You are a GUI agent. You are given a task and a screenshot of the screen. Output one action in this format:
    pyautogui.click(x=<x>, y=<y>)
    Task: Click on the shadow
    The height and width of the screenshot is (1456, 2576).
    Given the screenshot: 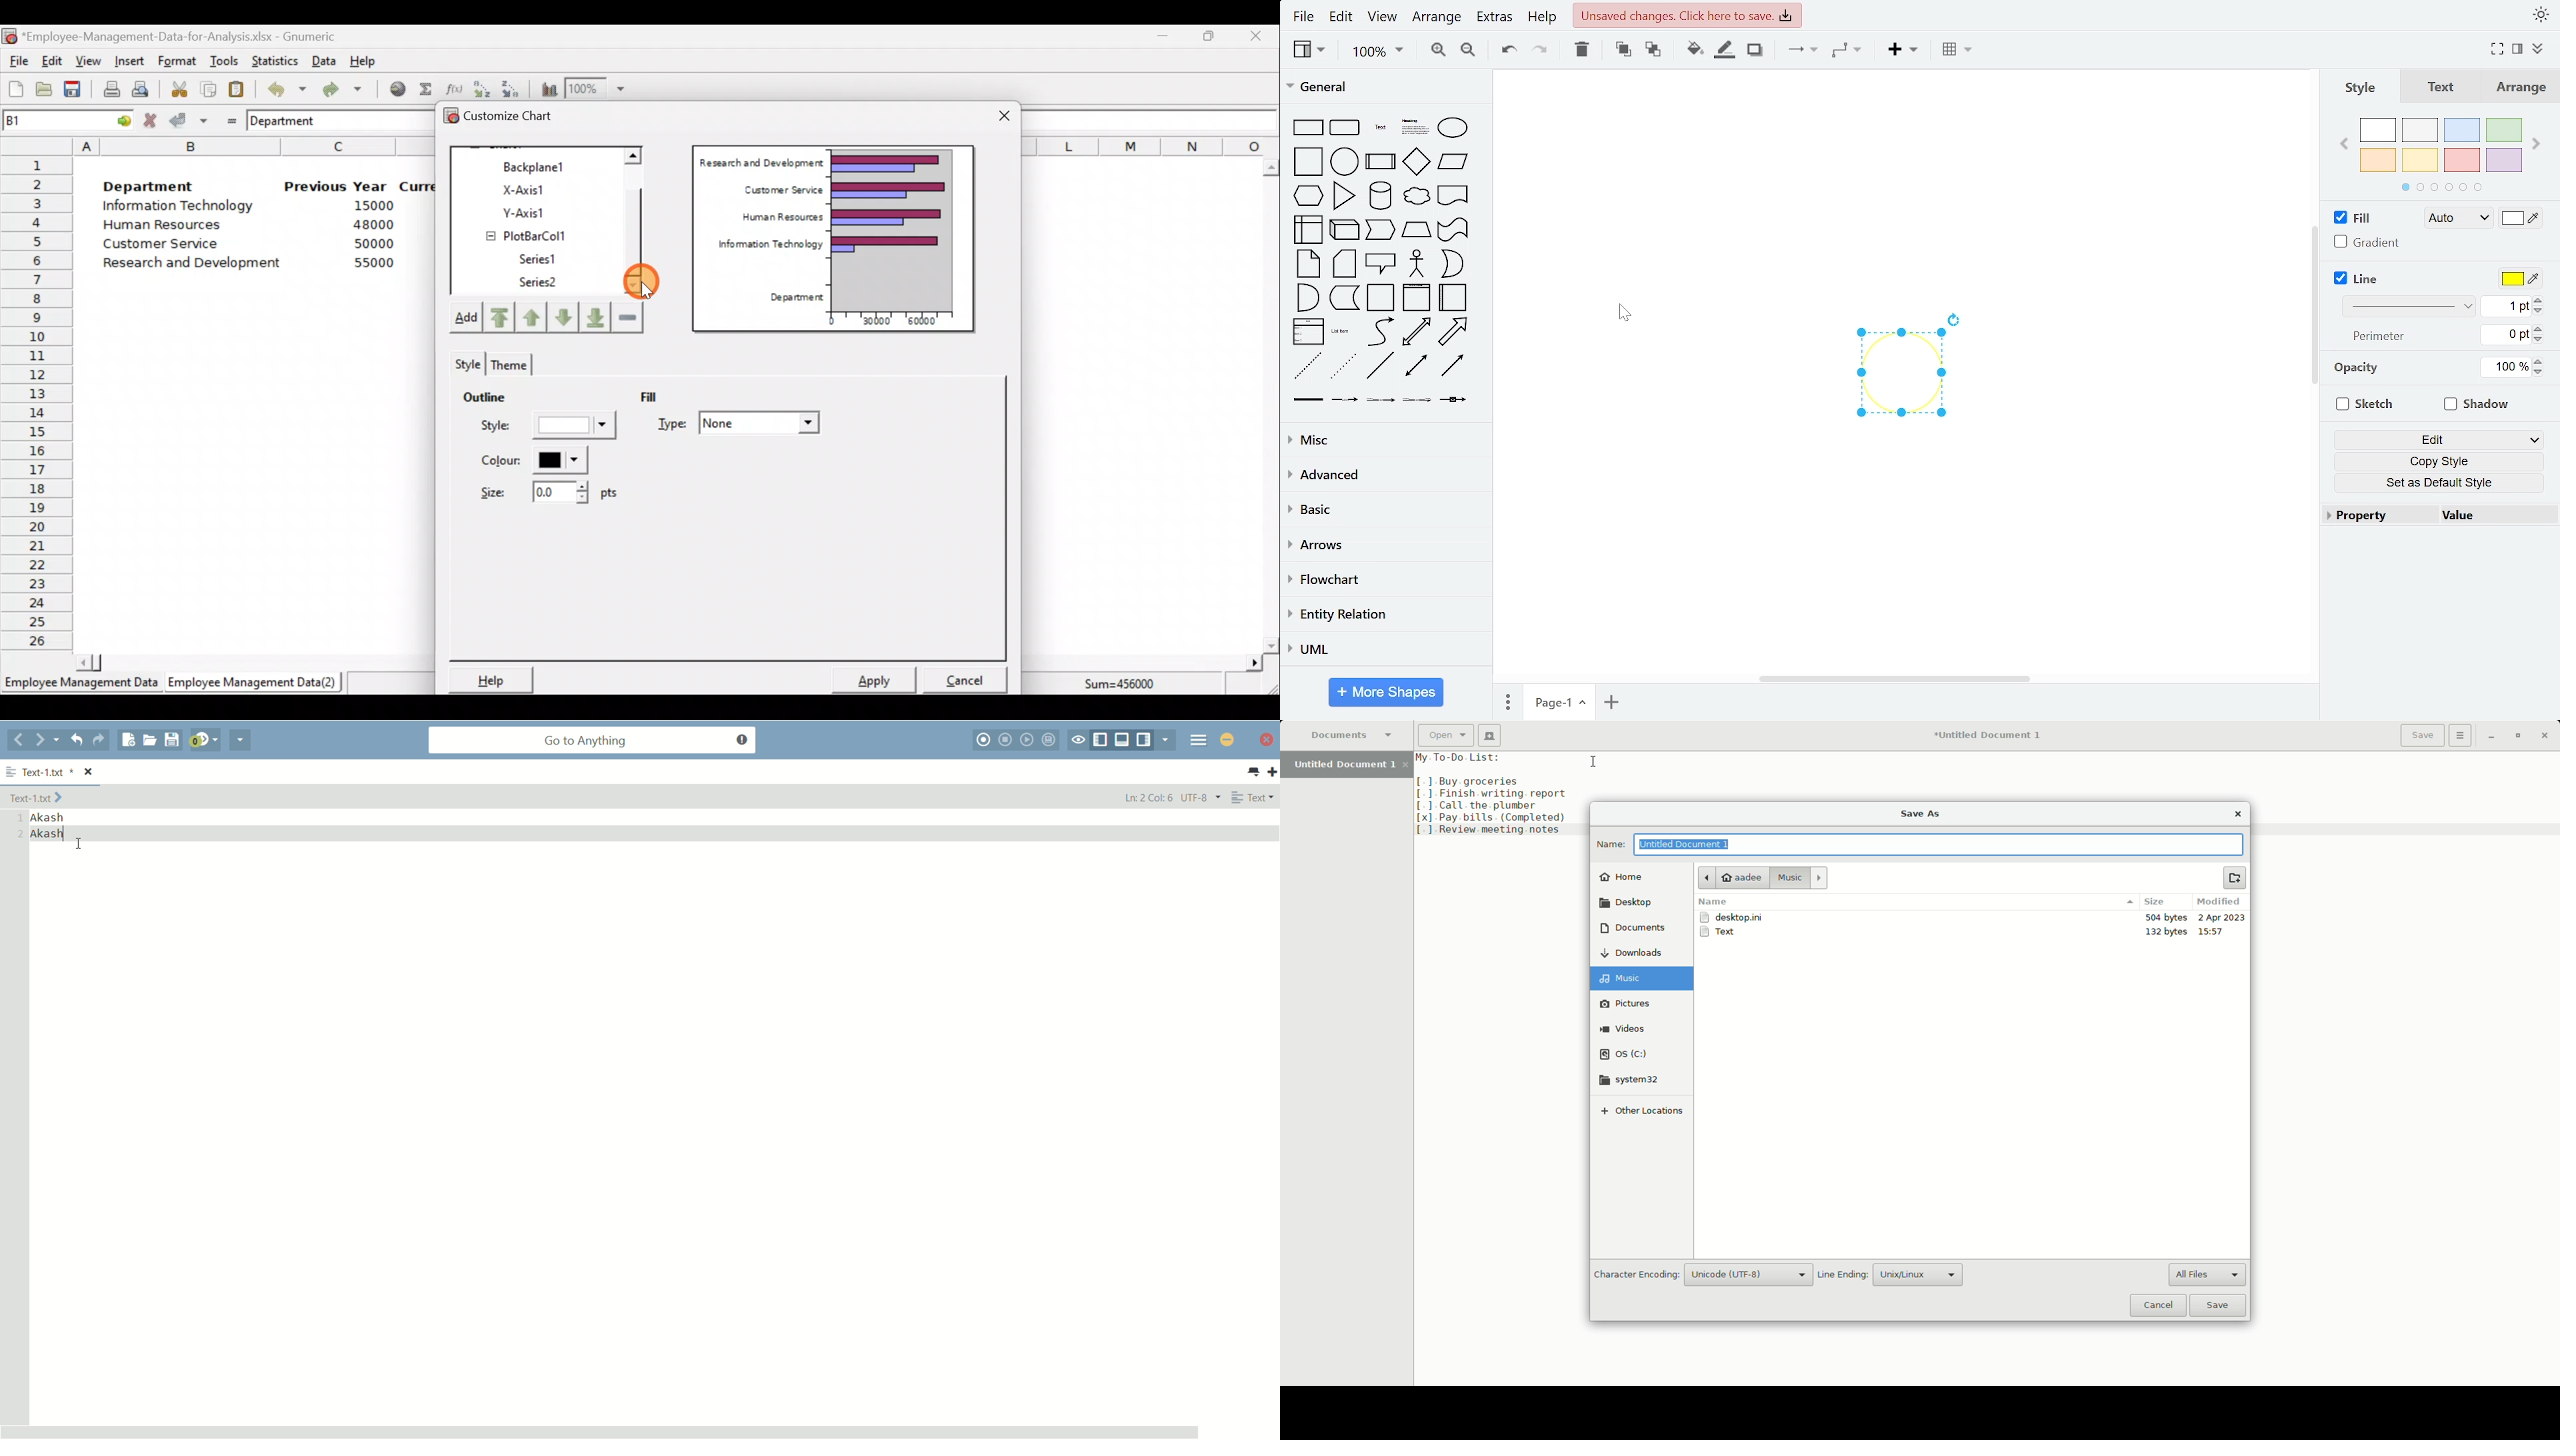 What is the action you would take?
    pyautogui.click(x=1757, y=51)
    